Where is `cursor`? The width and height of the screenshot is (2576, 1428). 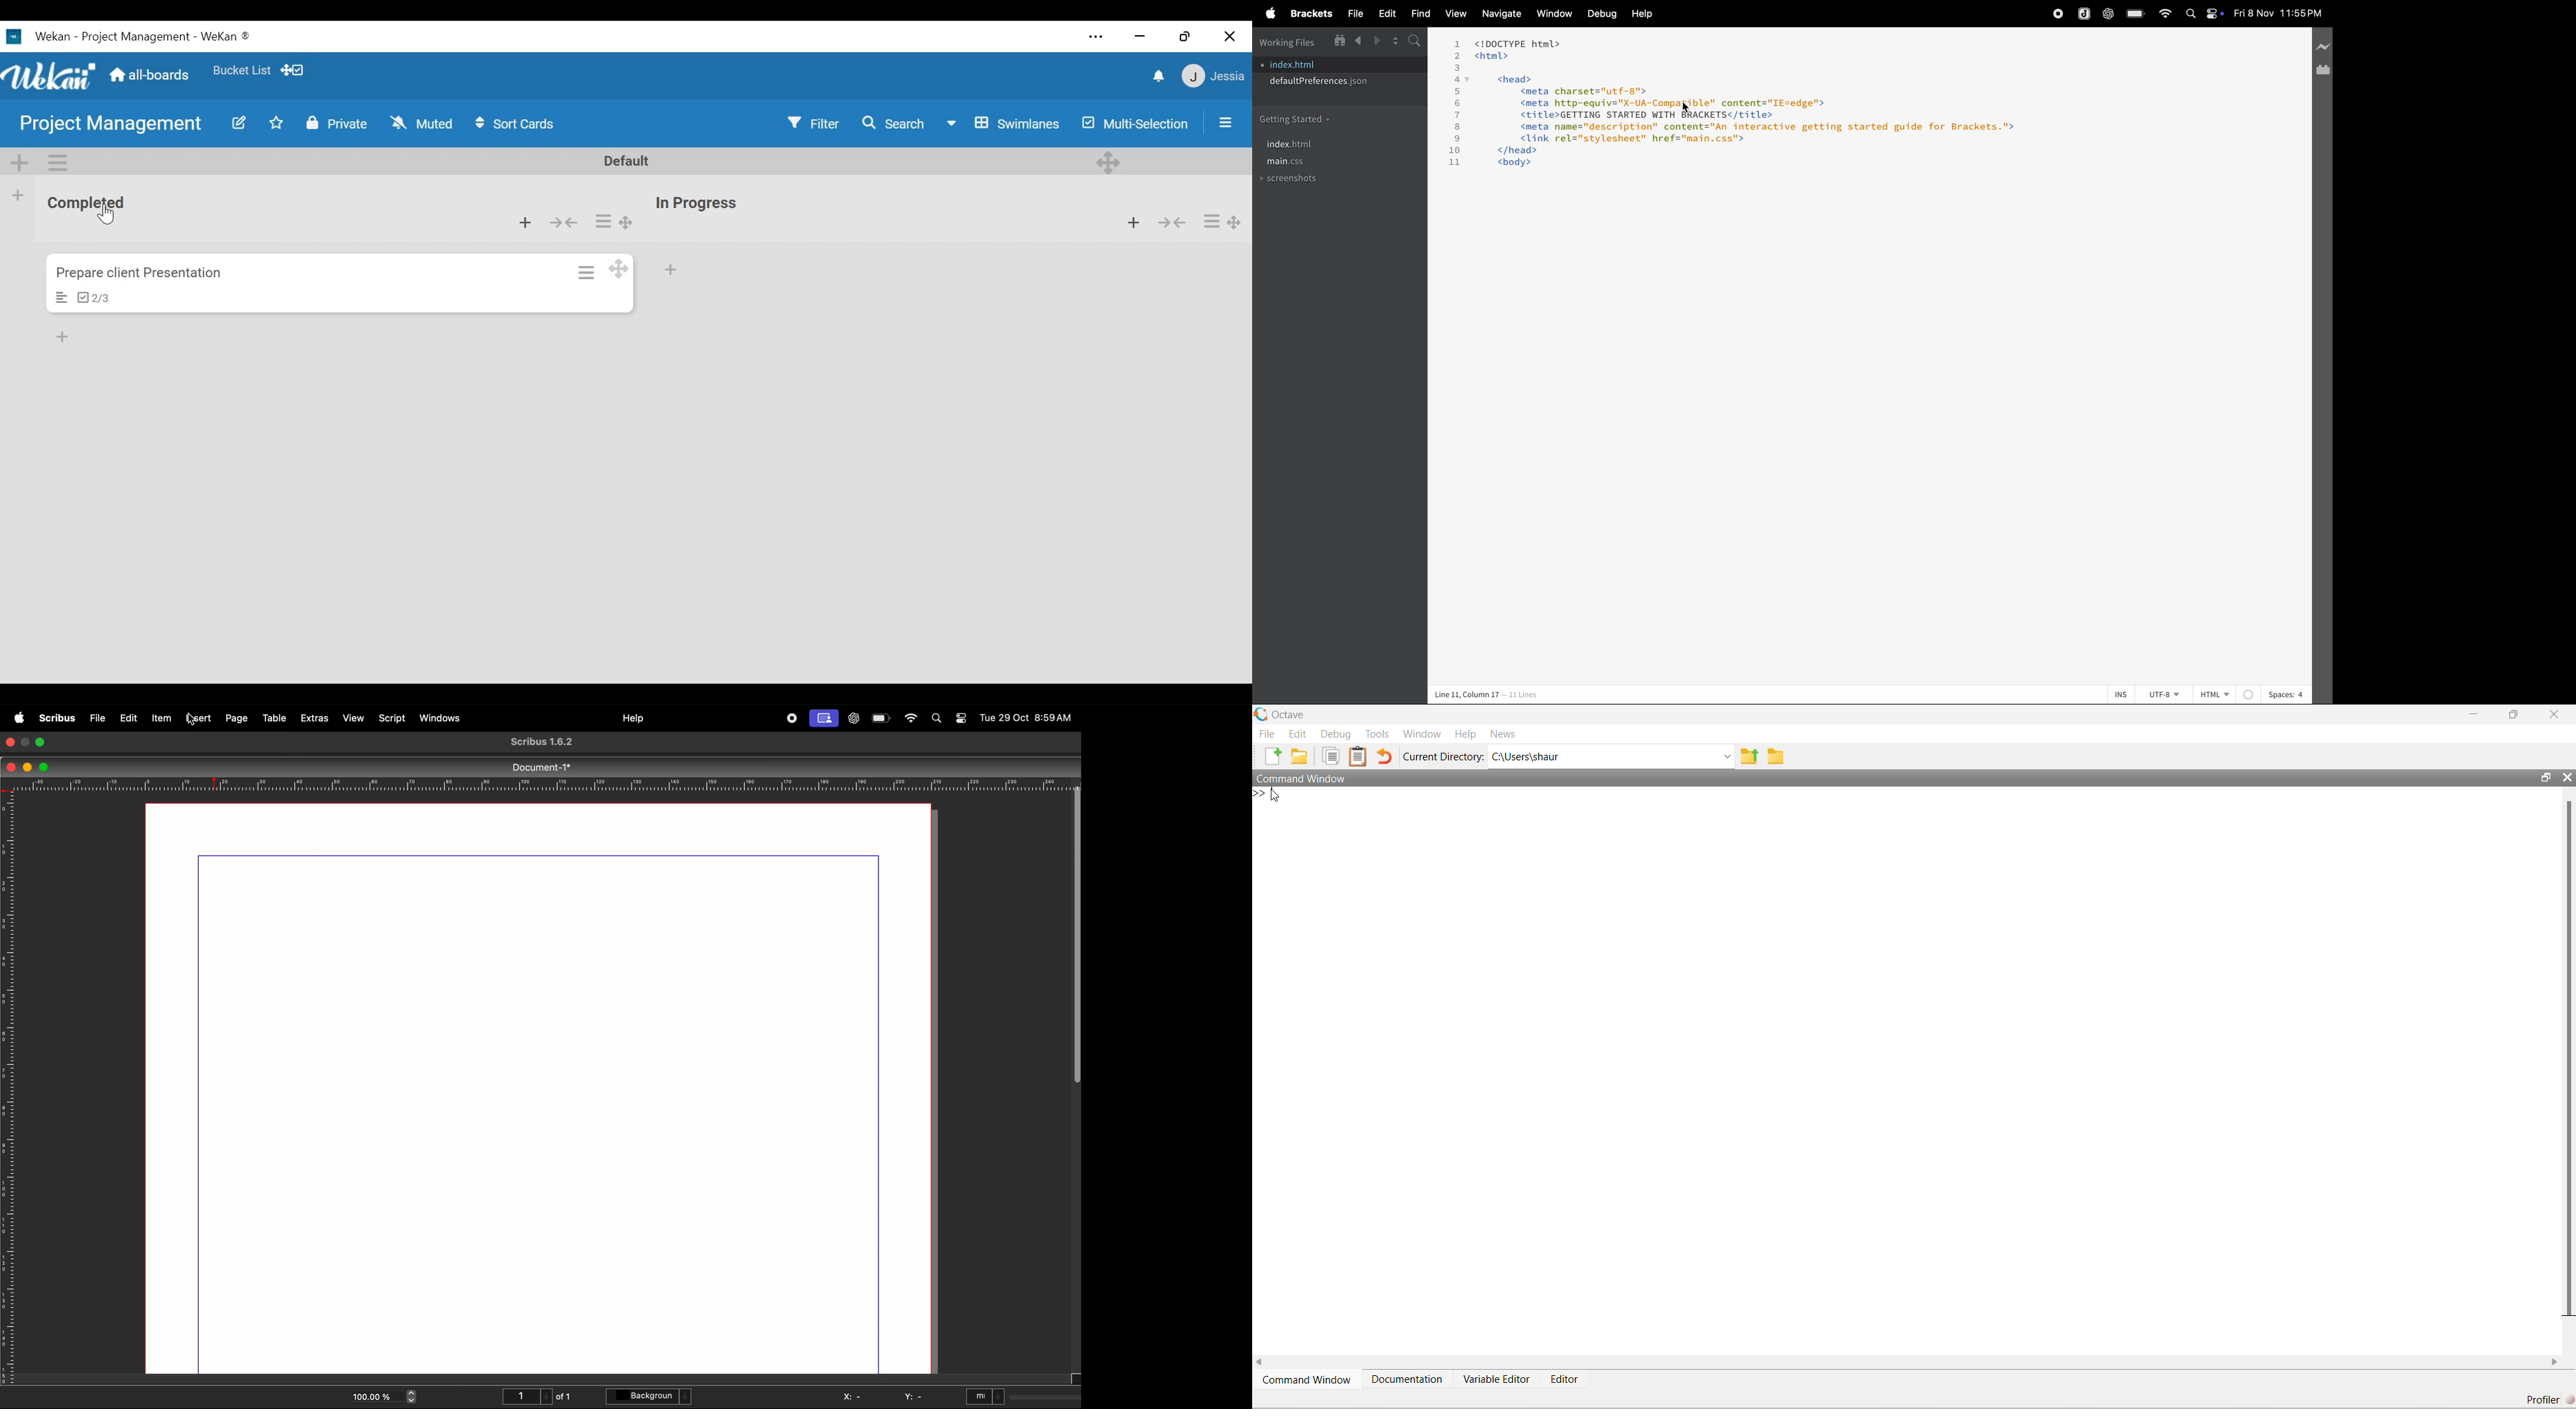
cursor is located at coordinates (1690, 107).